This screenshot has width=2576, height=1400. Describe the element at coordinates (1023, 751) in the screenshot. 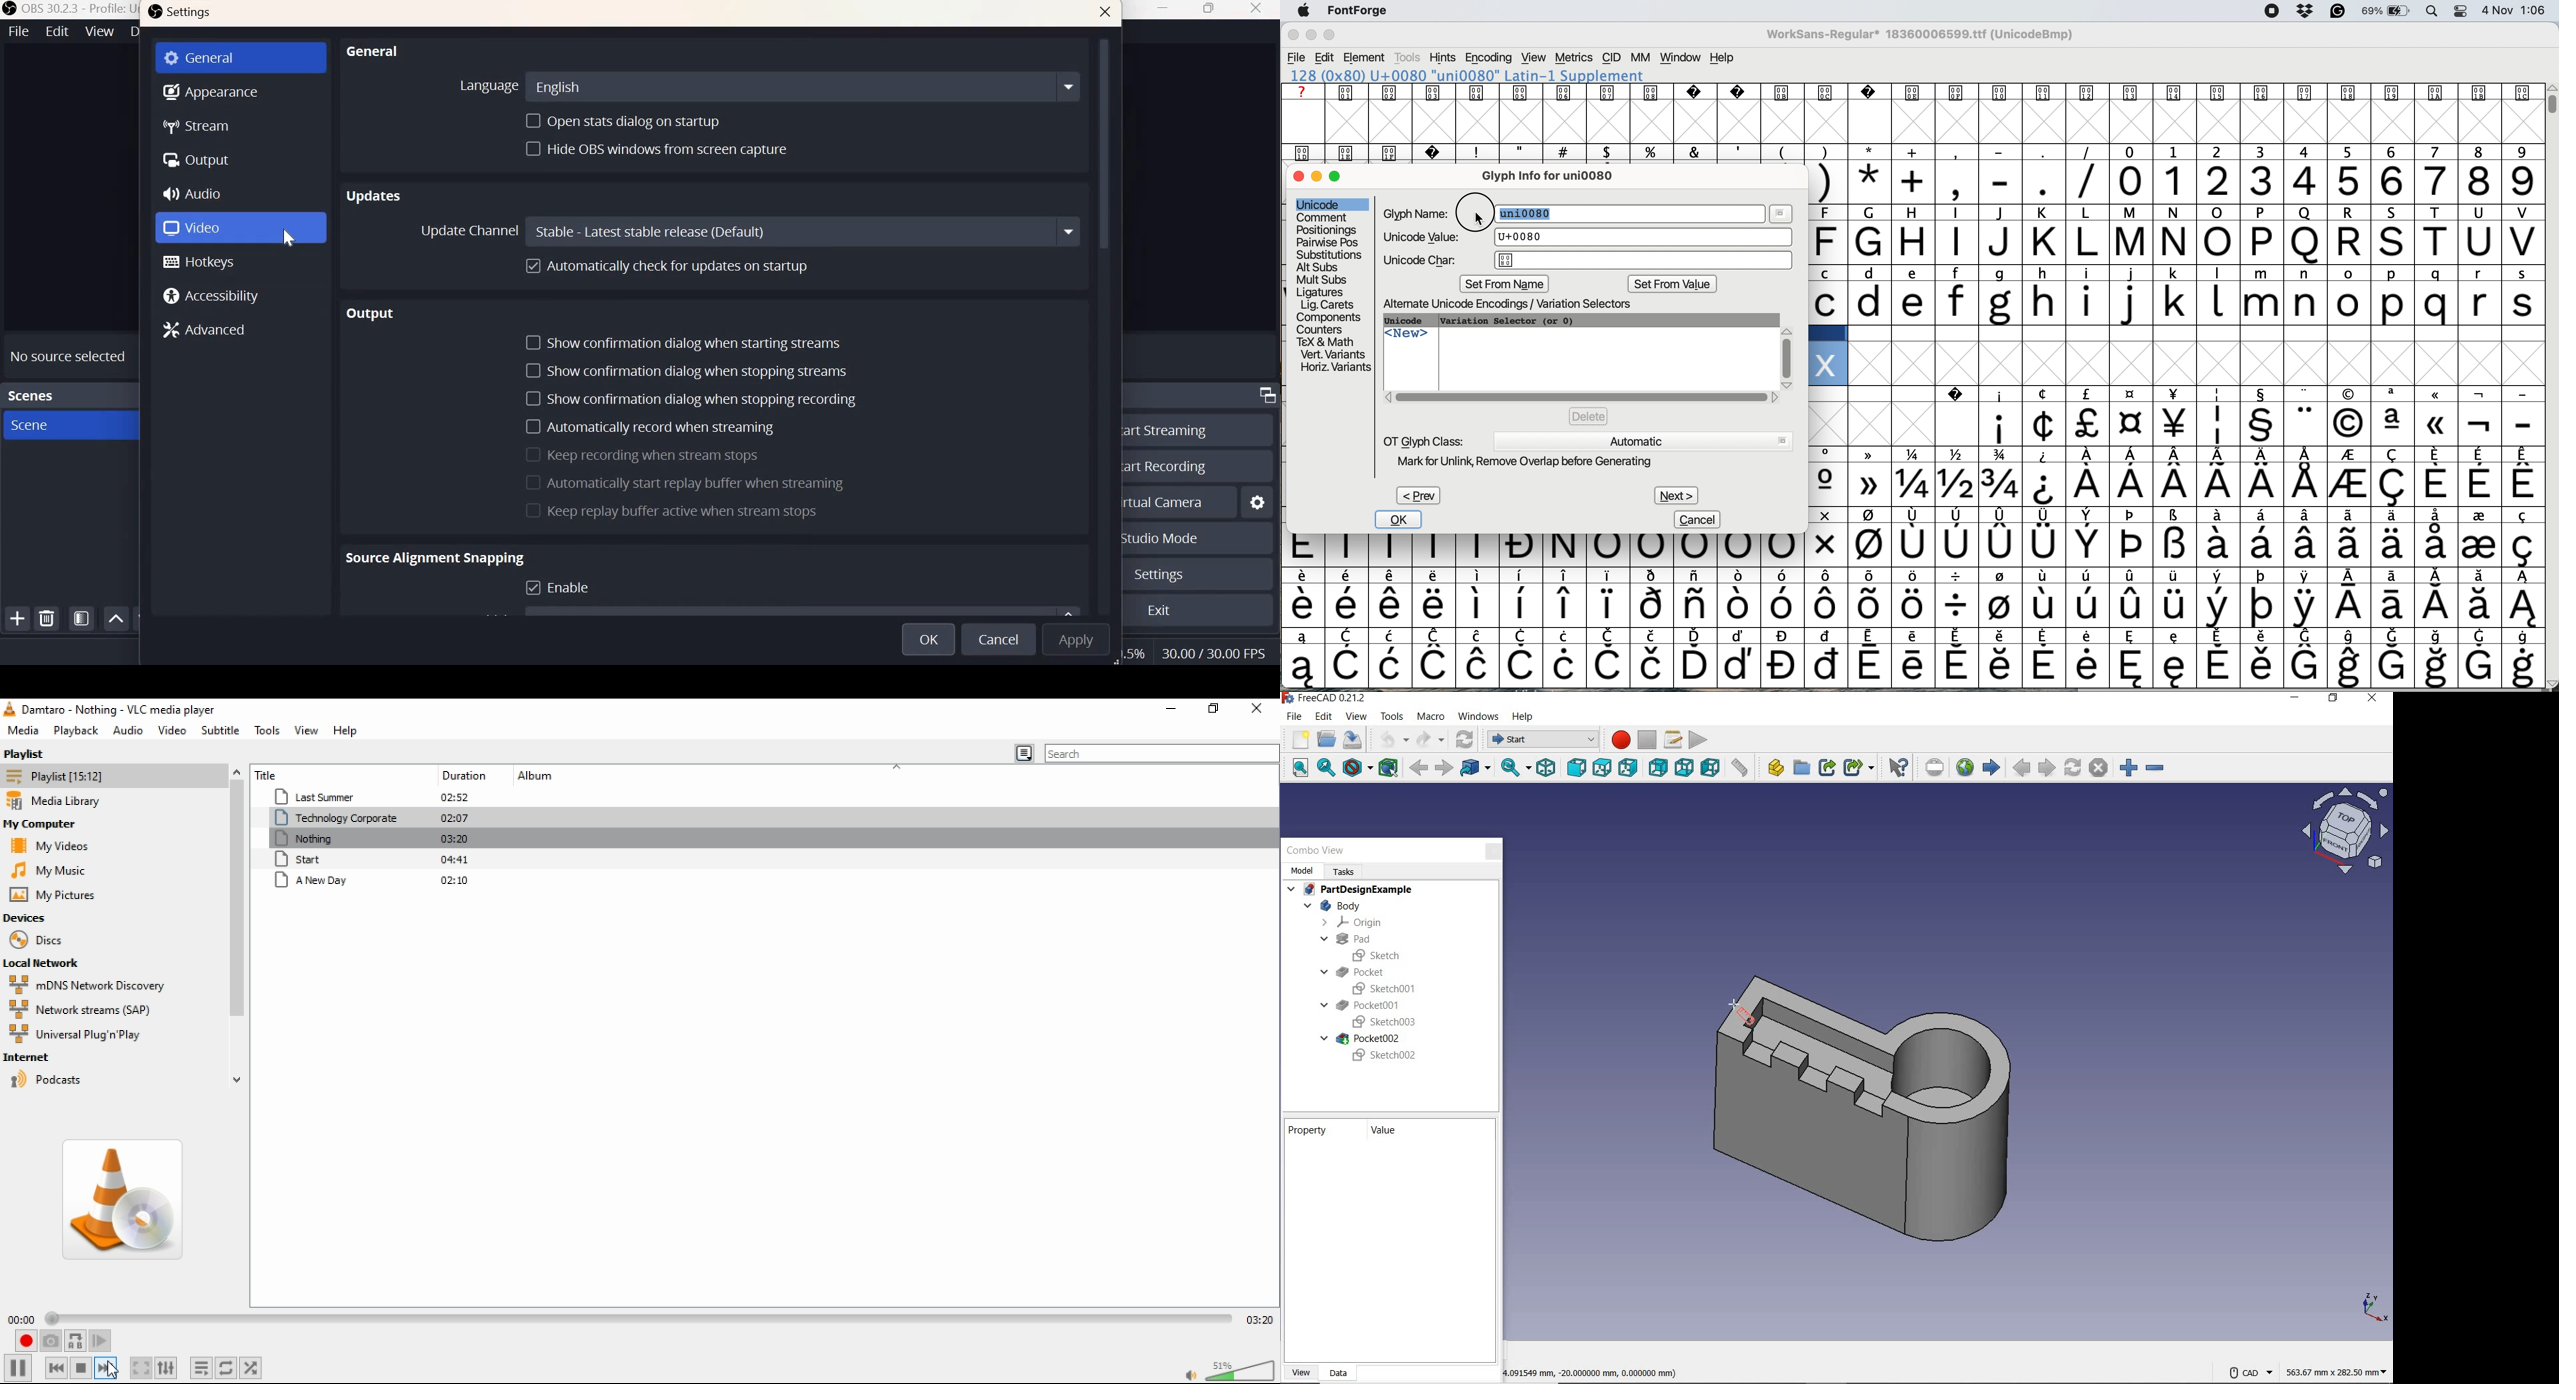

I see `toggle playlist view` at that location.